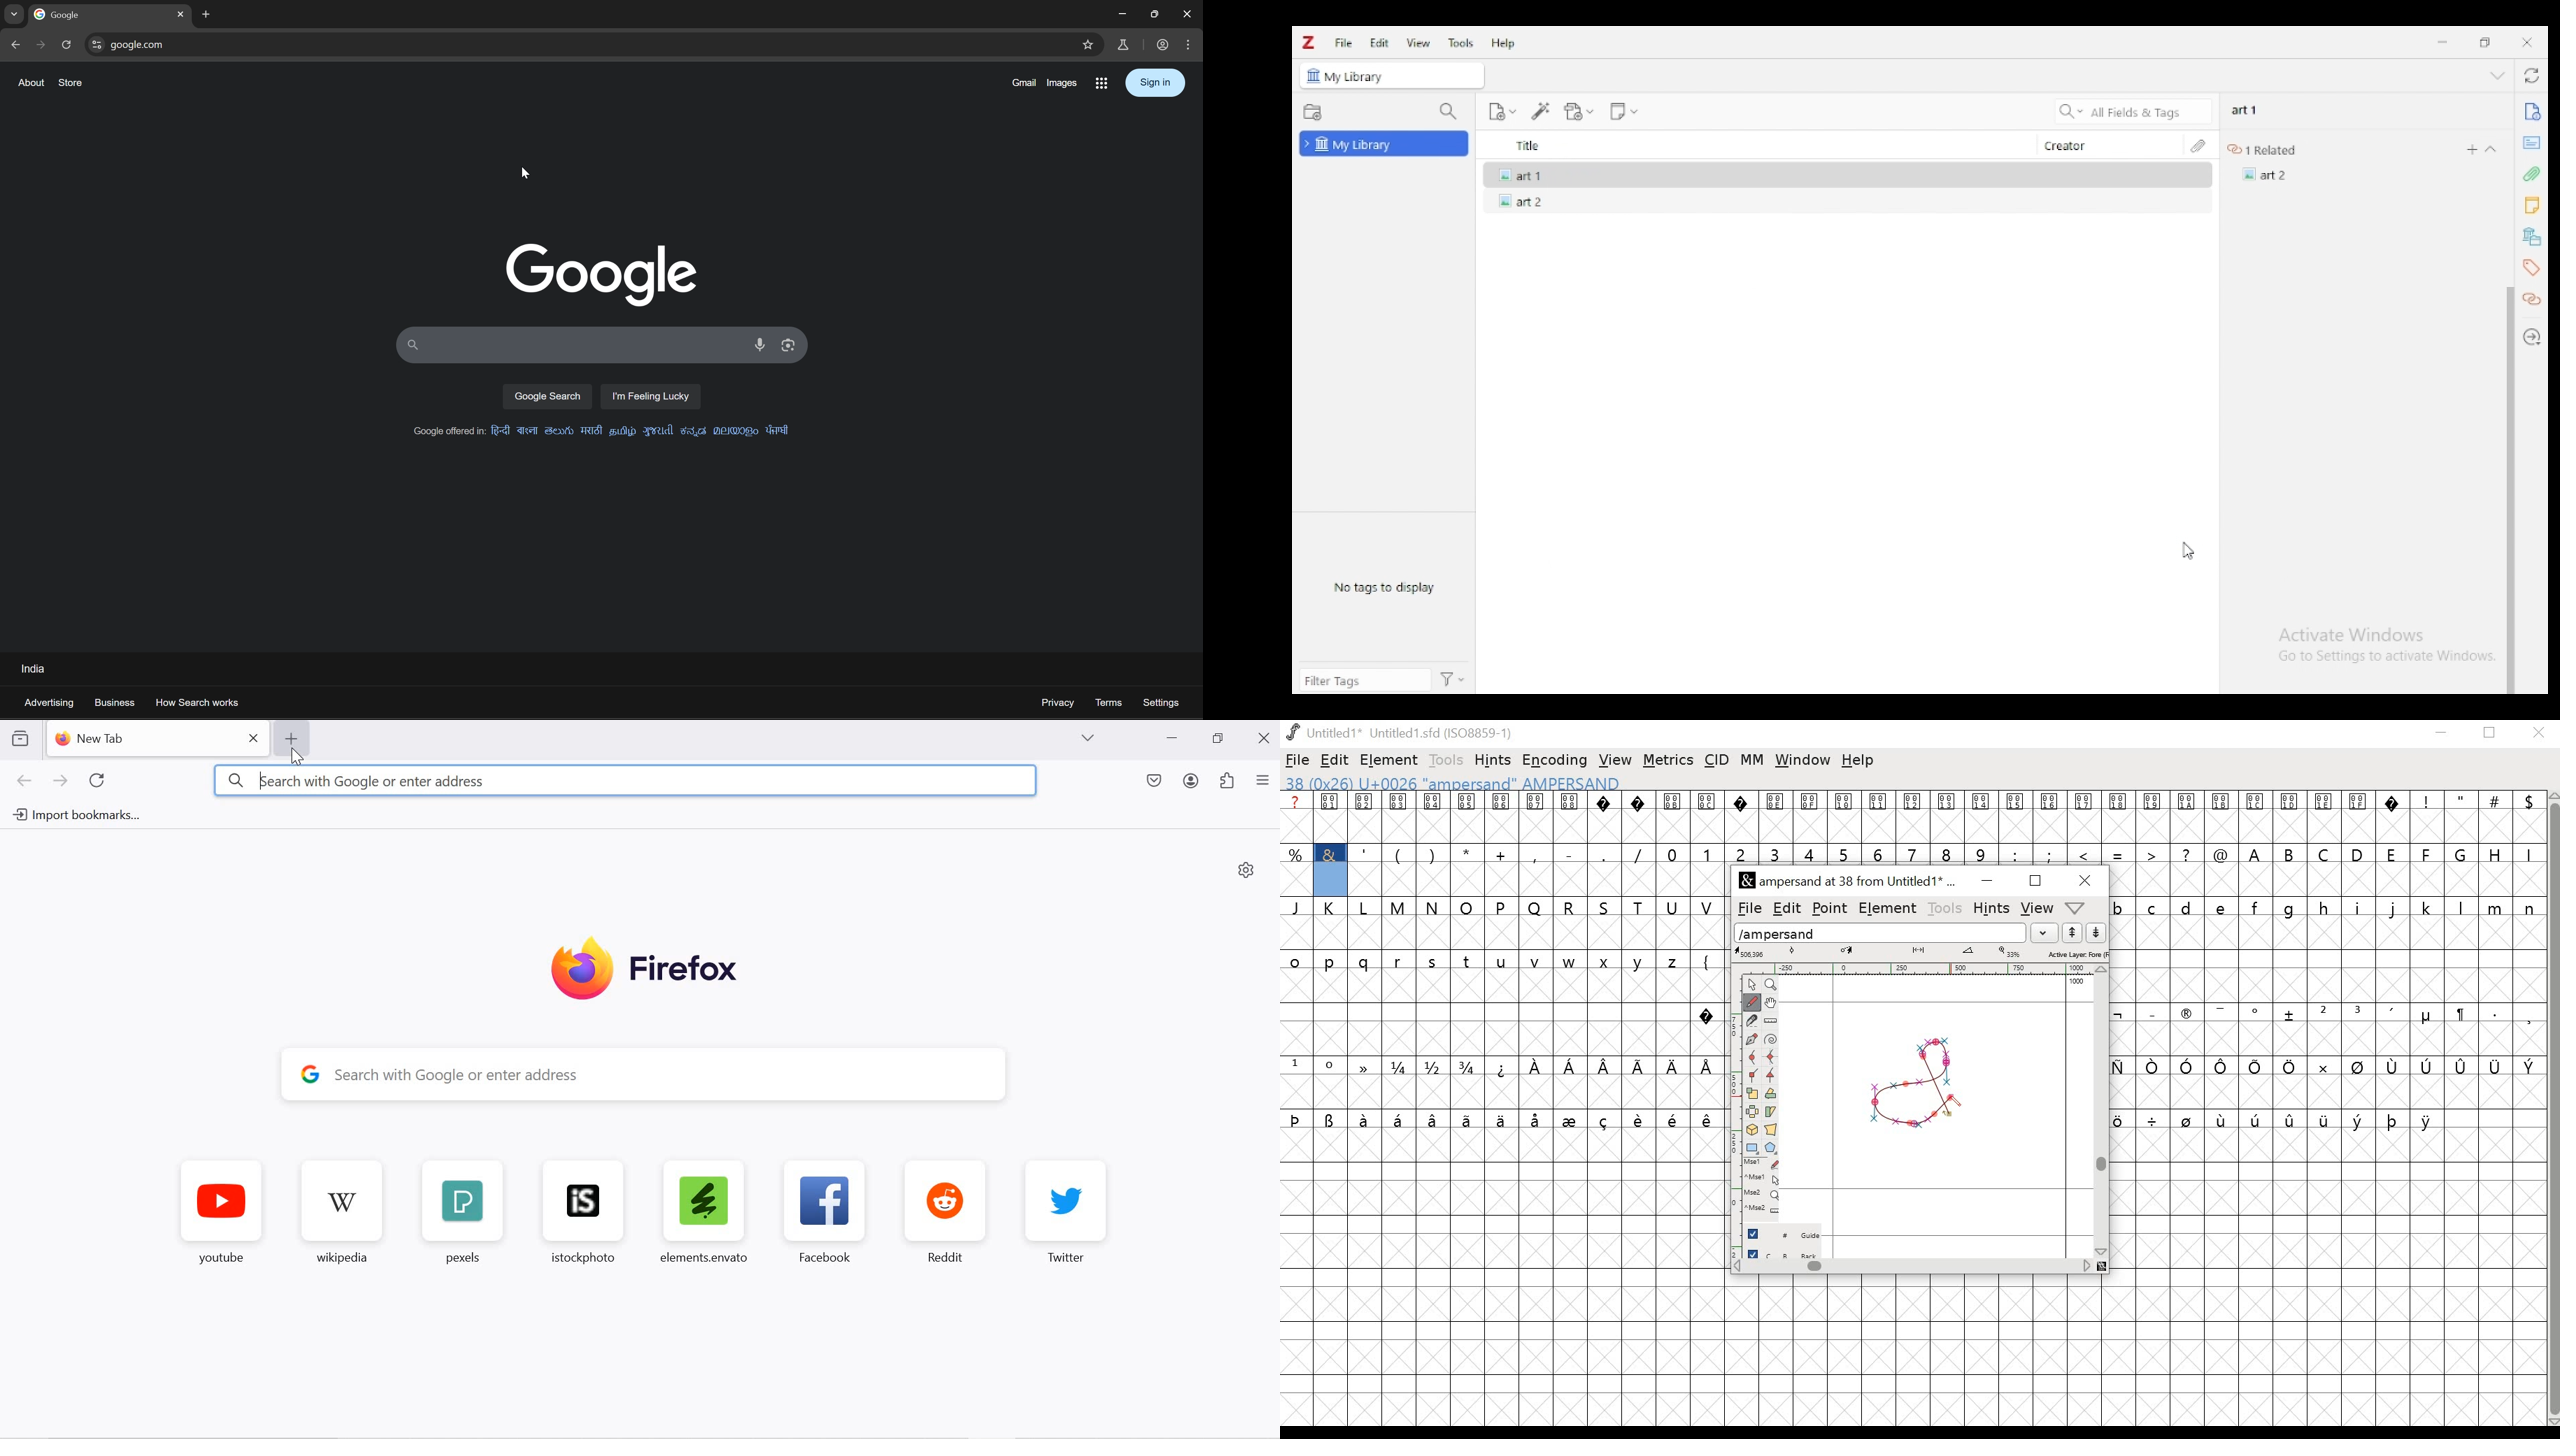 The image size is (2576, 1456). What do you see at coordinates (2358, 817) in the screenshot?
I see `001F` at bounding box center [2358, 817].